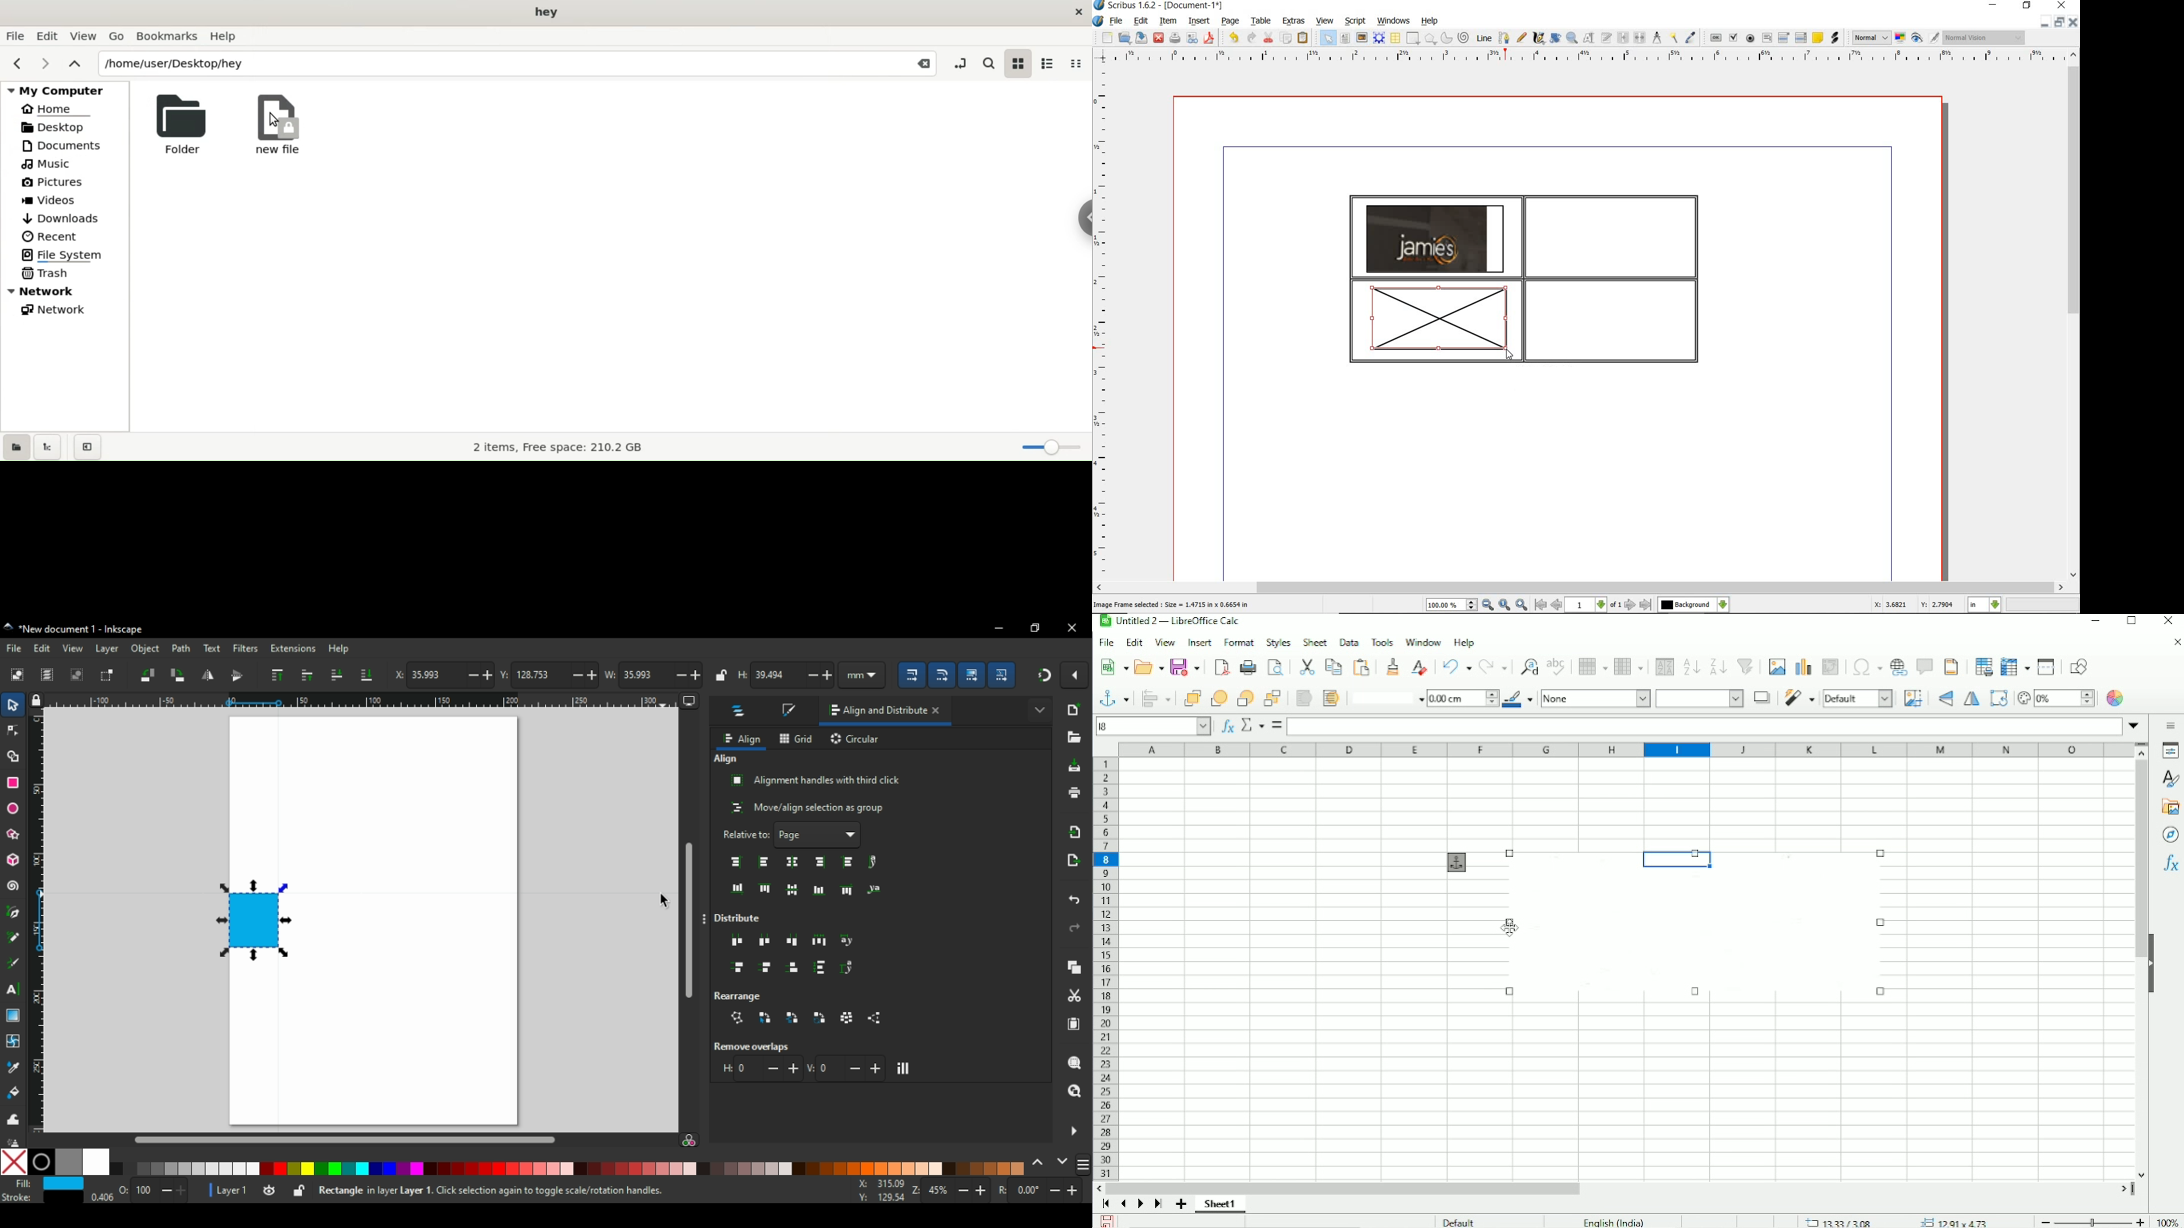  Describe the element at coordinates (1464, 38) in the screenshot. I see `spiral` at that location.